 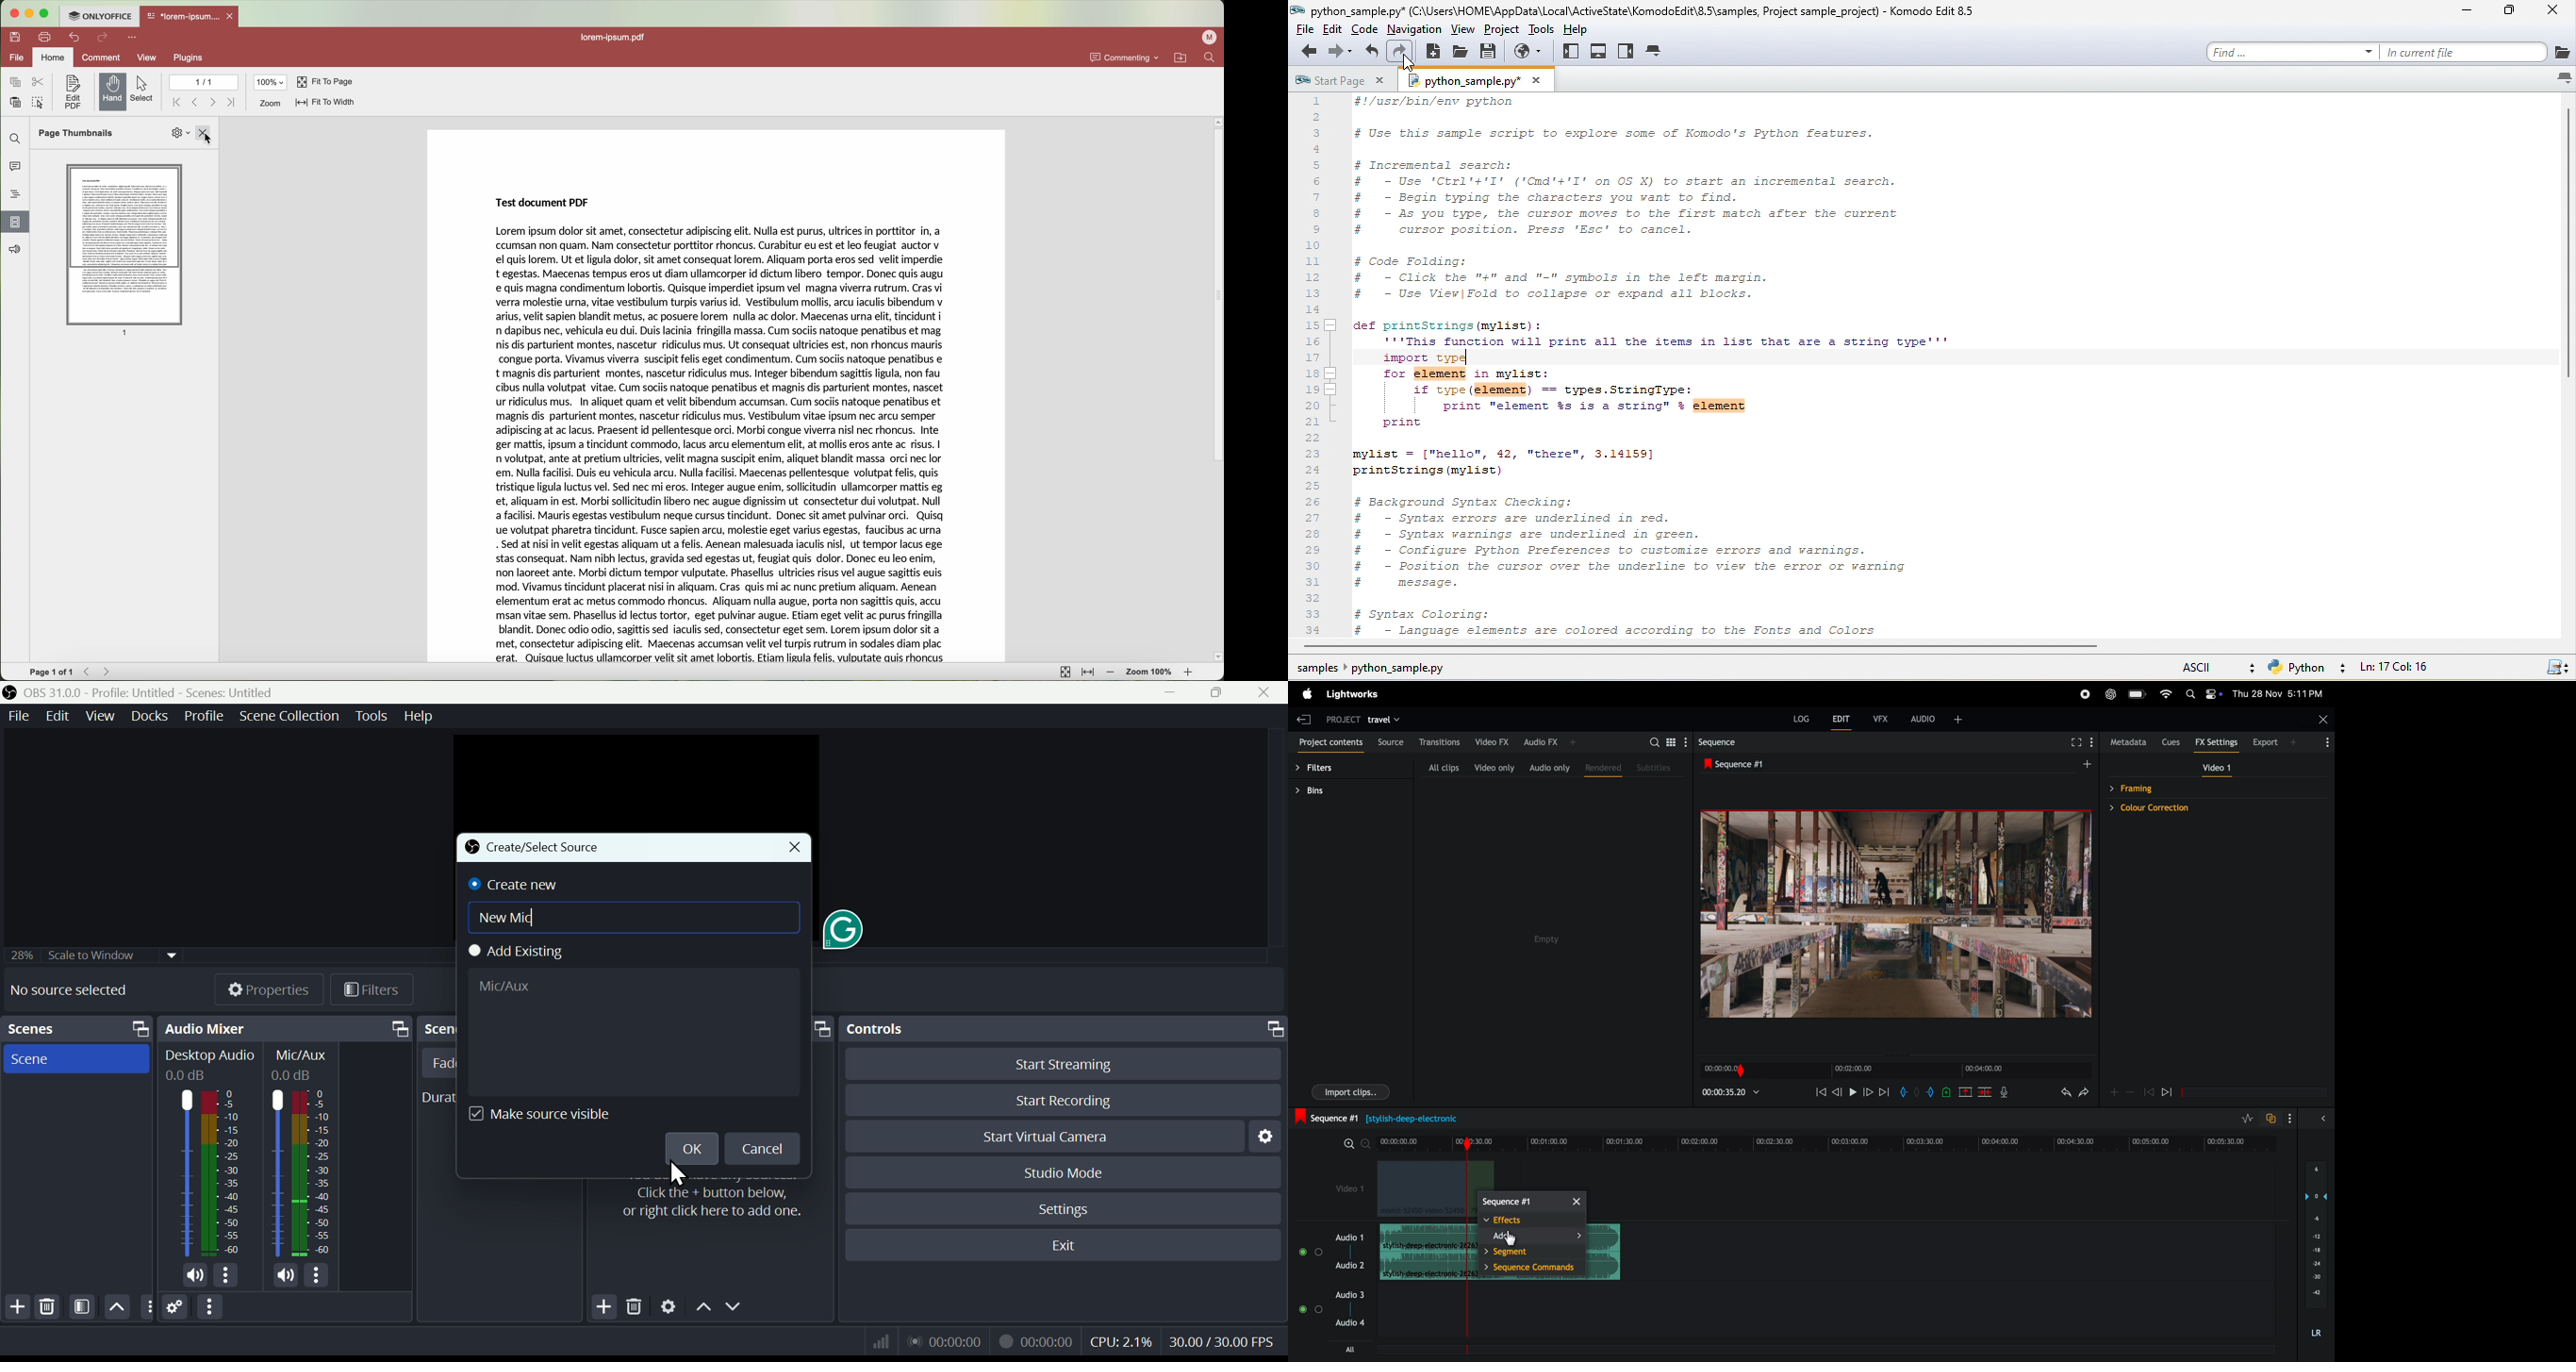 What do you see at coordinates (176, 1308) in the screenshot?
I see `Settings` at bounding box center [176, 1308].